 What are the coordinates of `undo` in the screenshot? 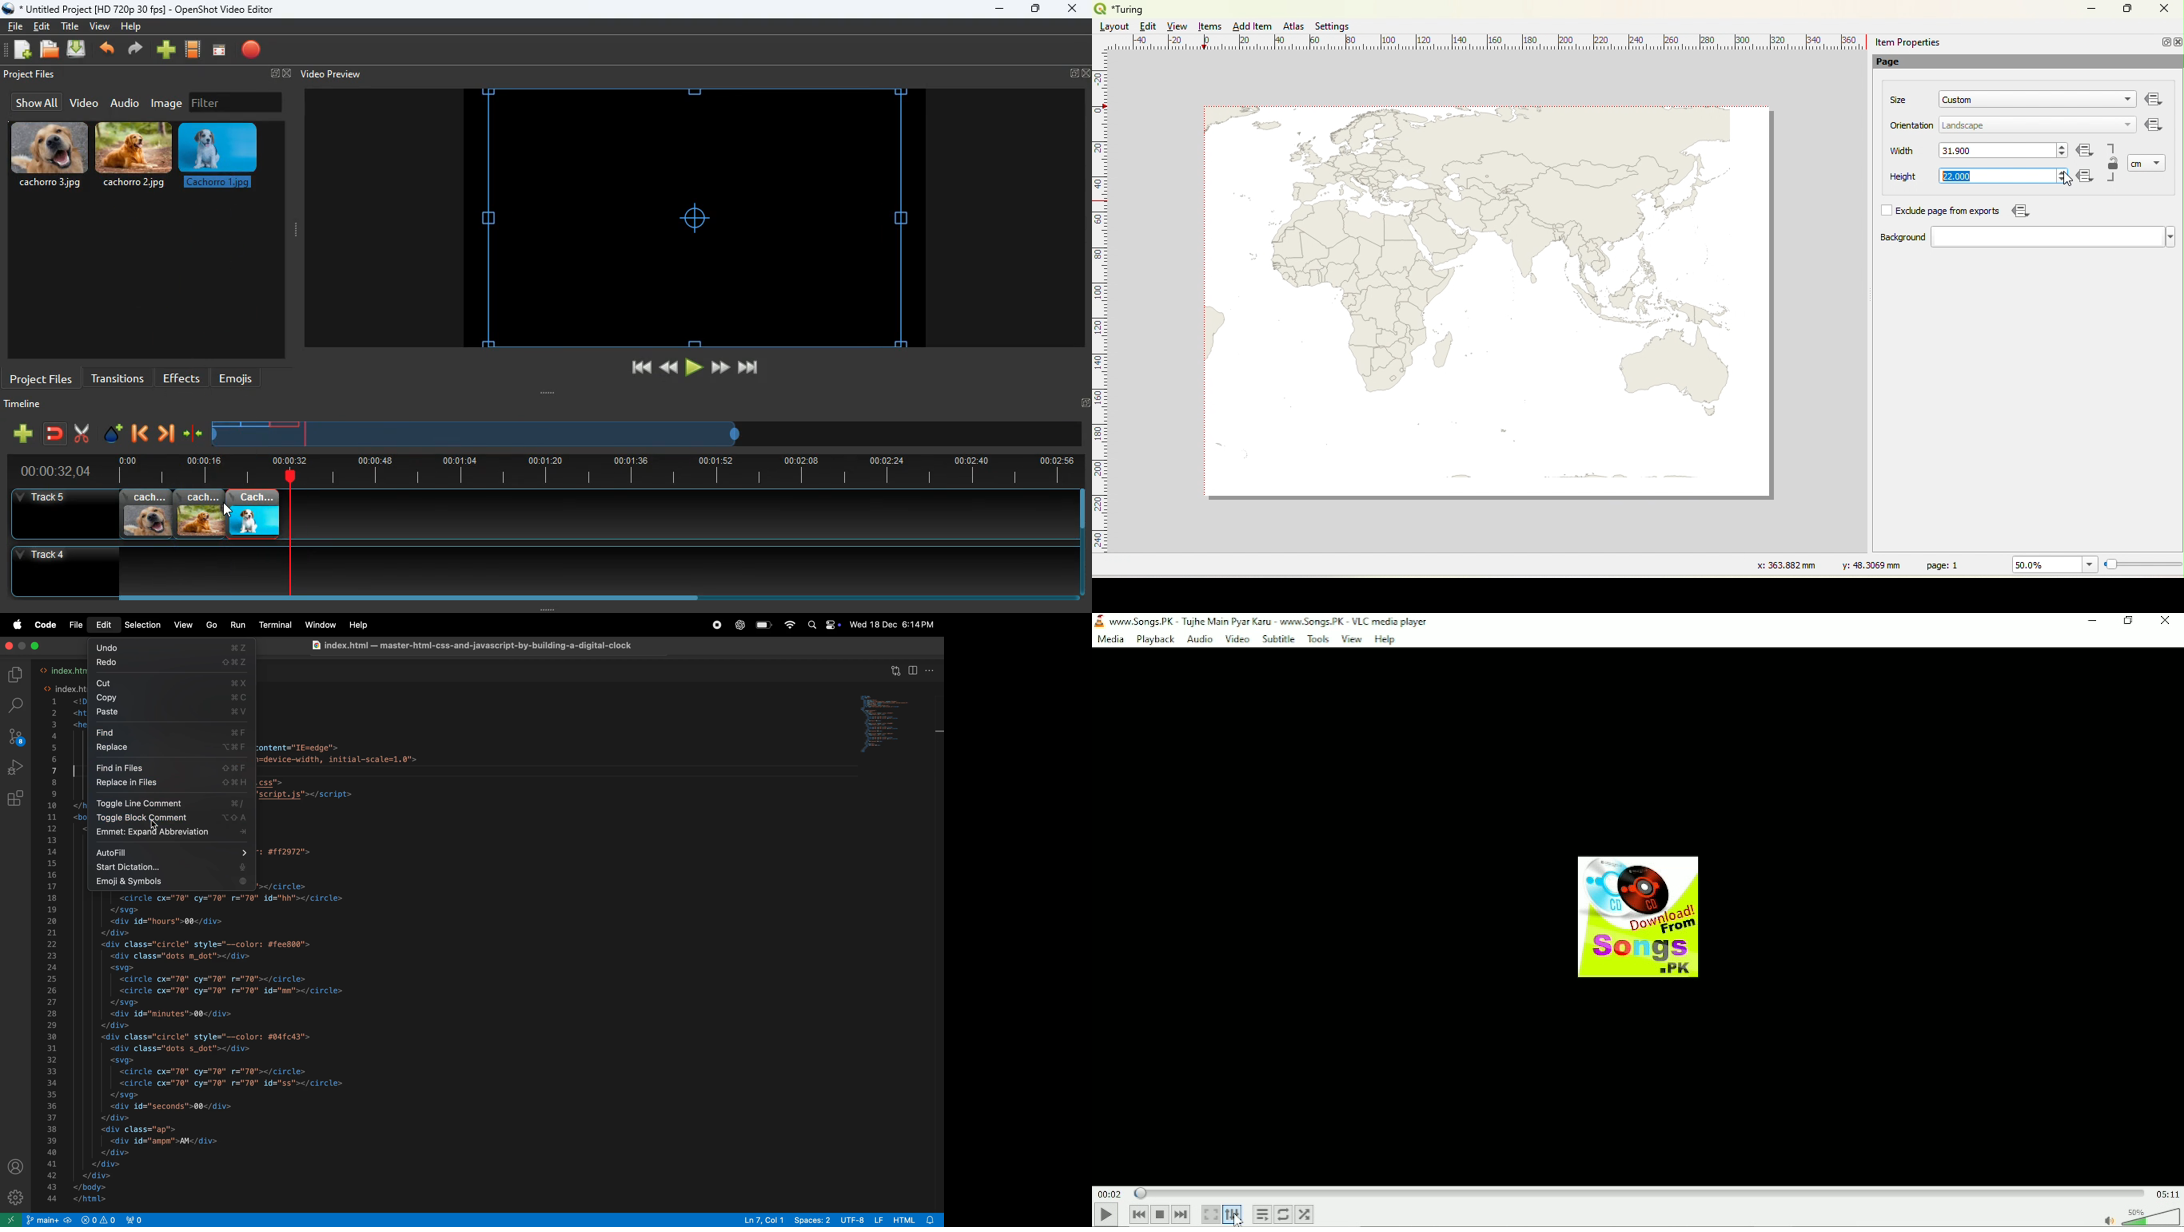 It's located at (170, 647).